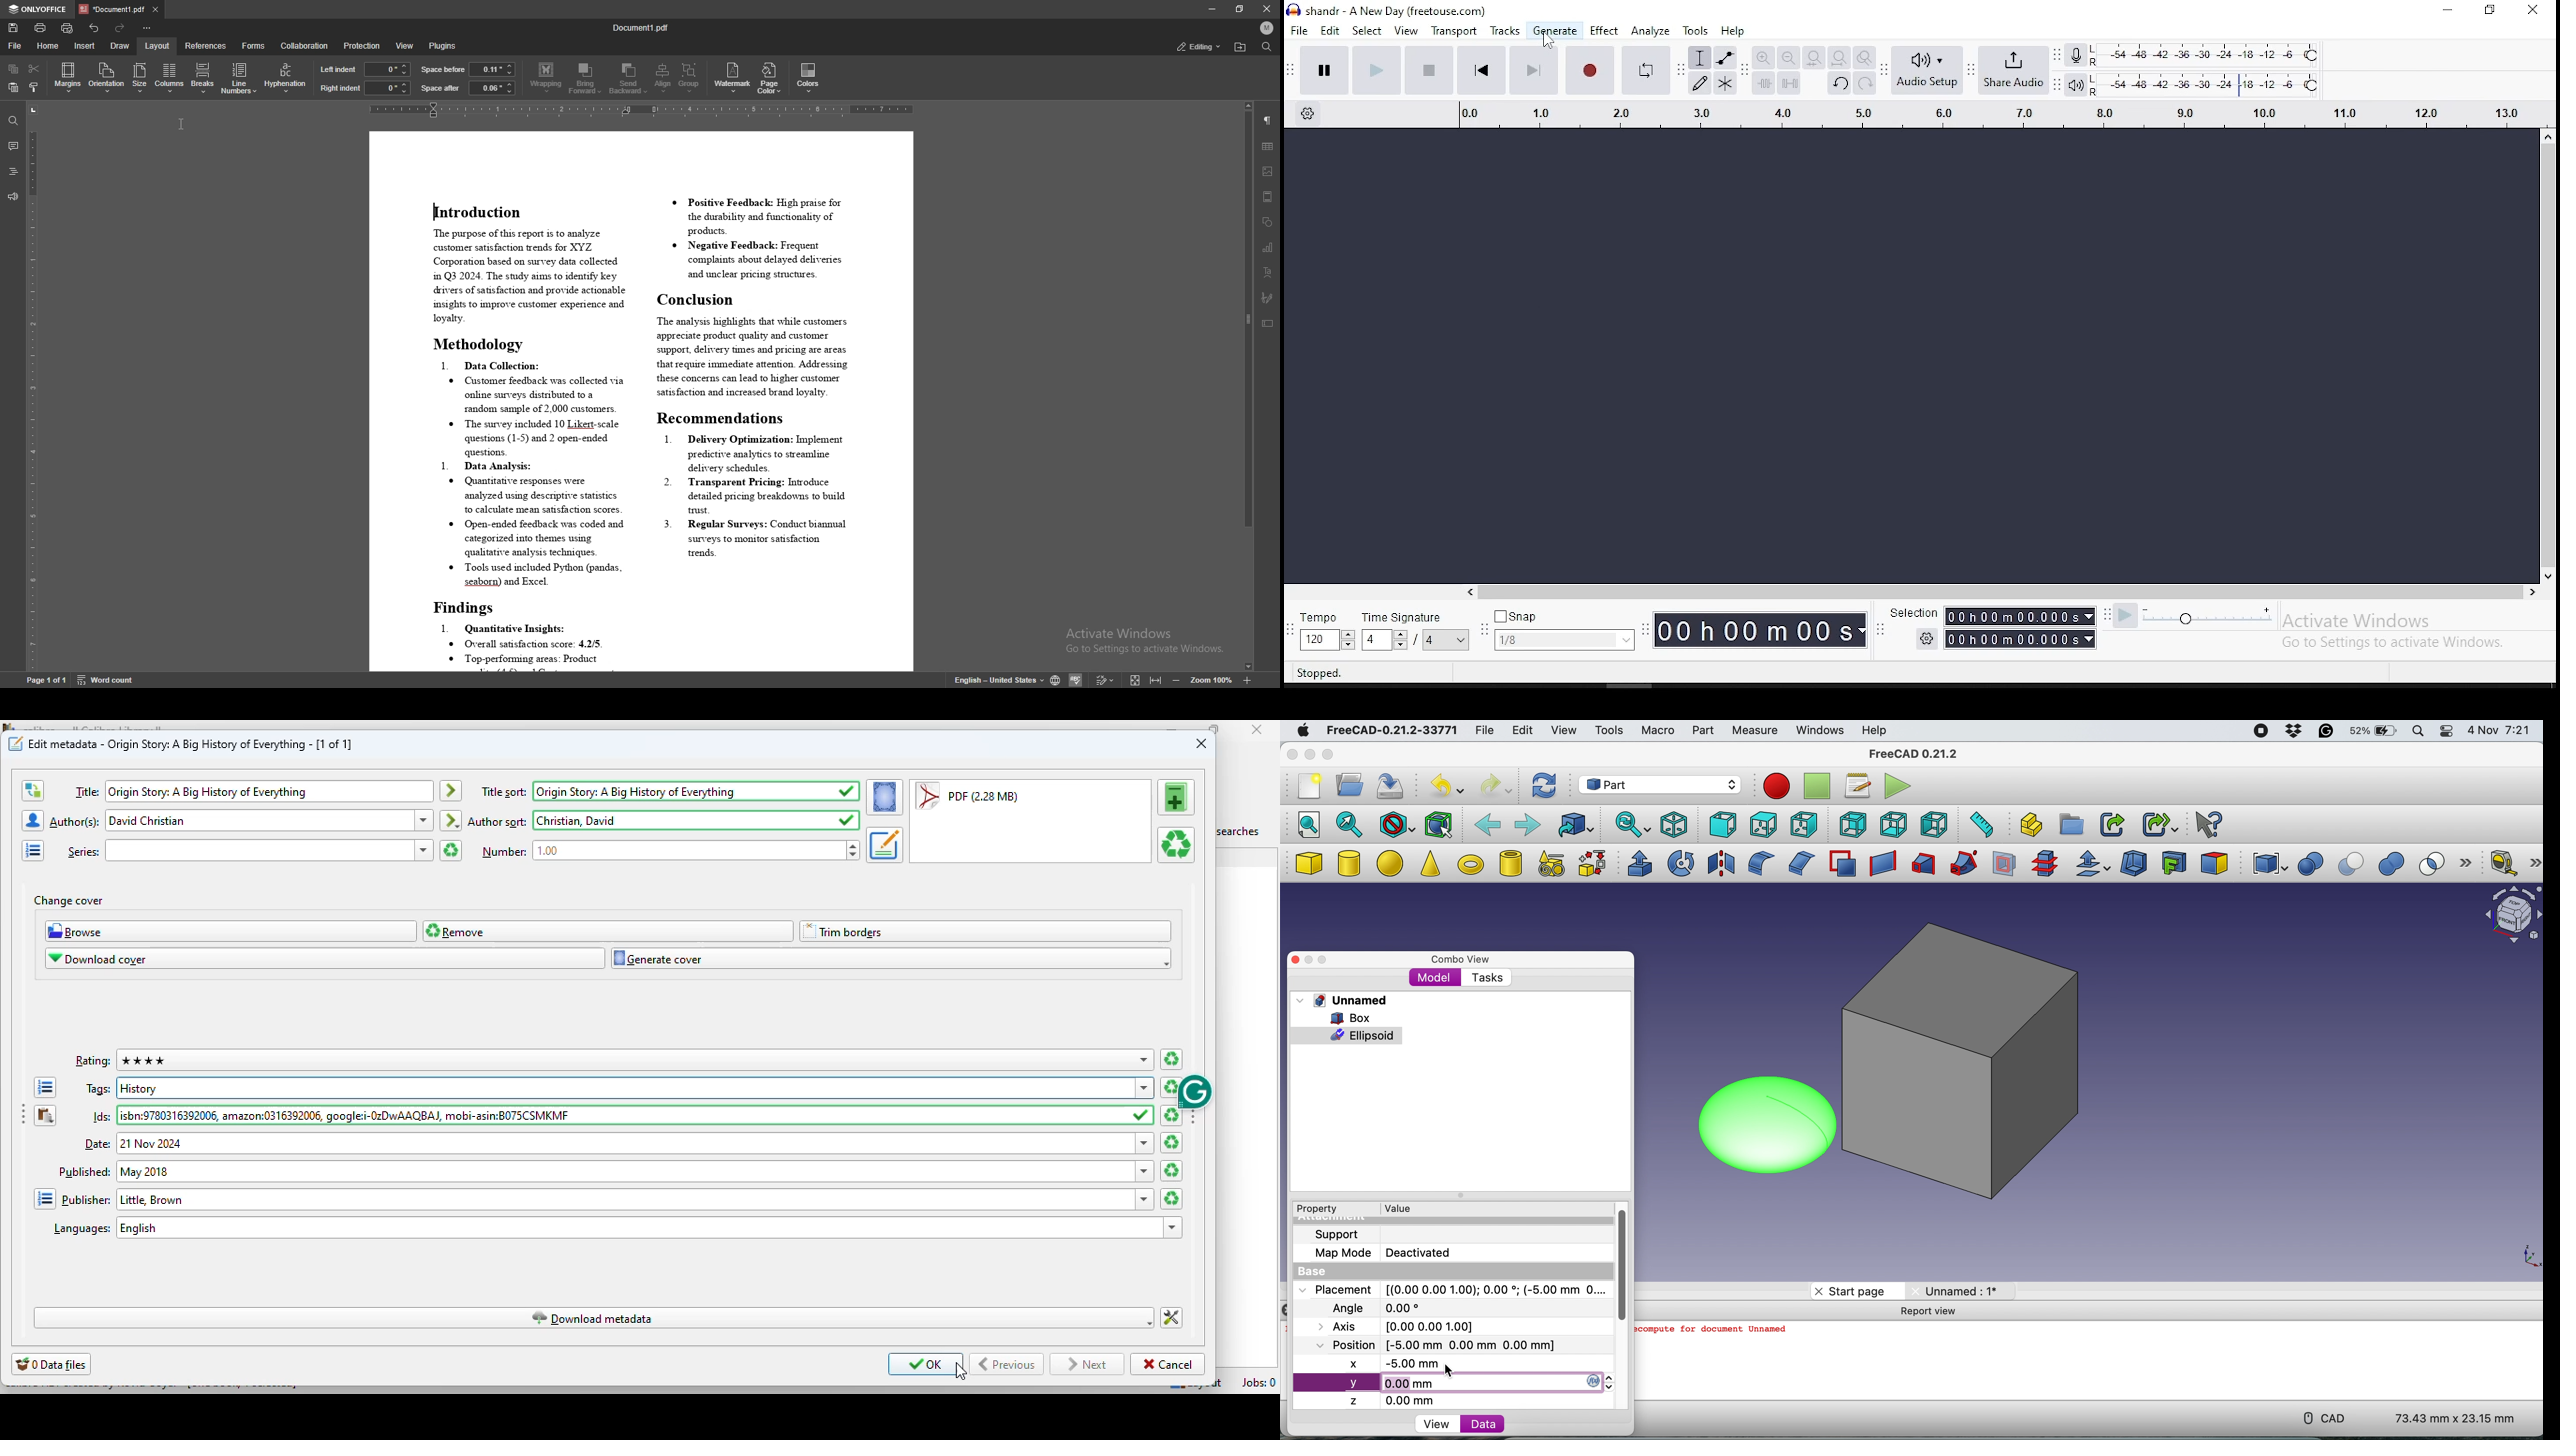 Image resolution: width=2576 pixels, height=1456 pixels. Describe the element at coordinates (2076, 83) in the screenshot. I see `playback meter` at that location.